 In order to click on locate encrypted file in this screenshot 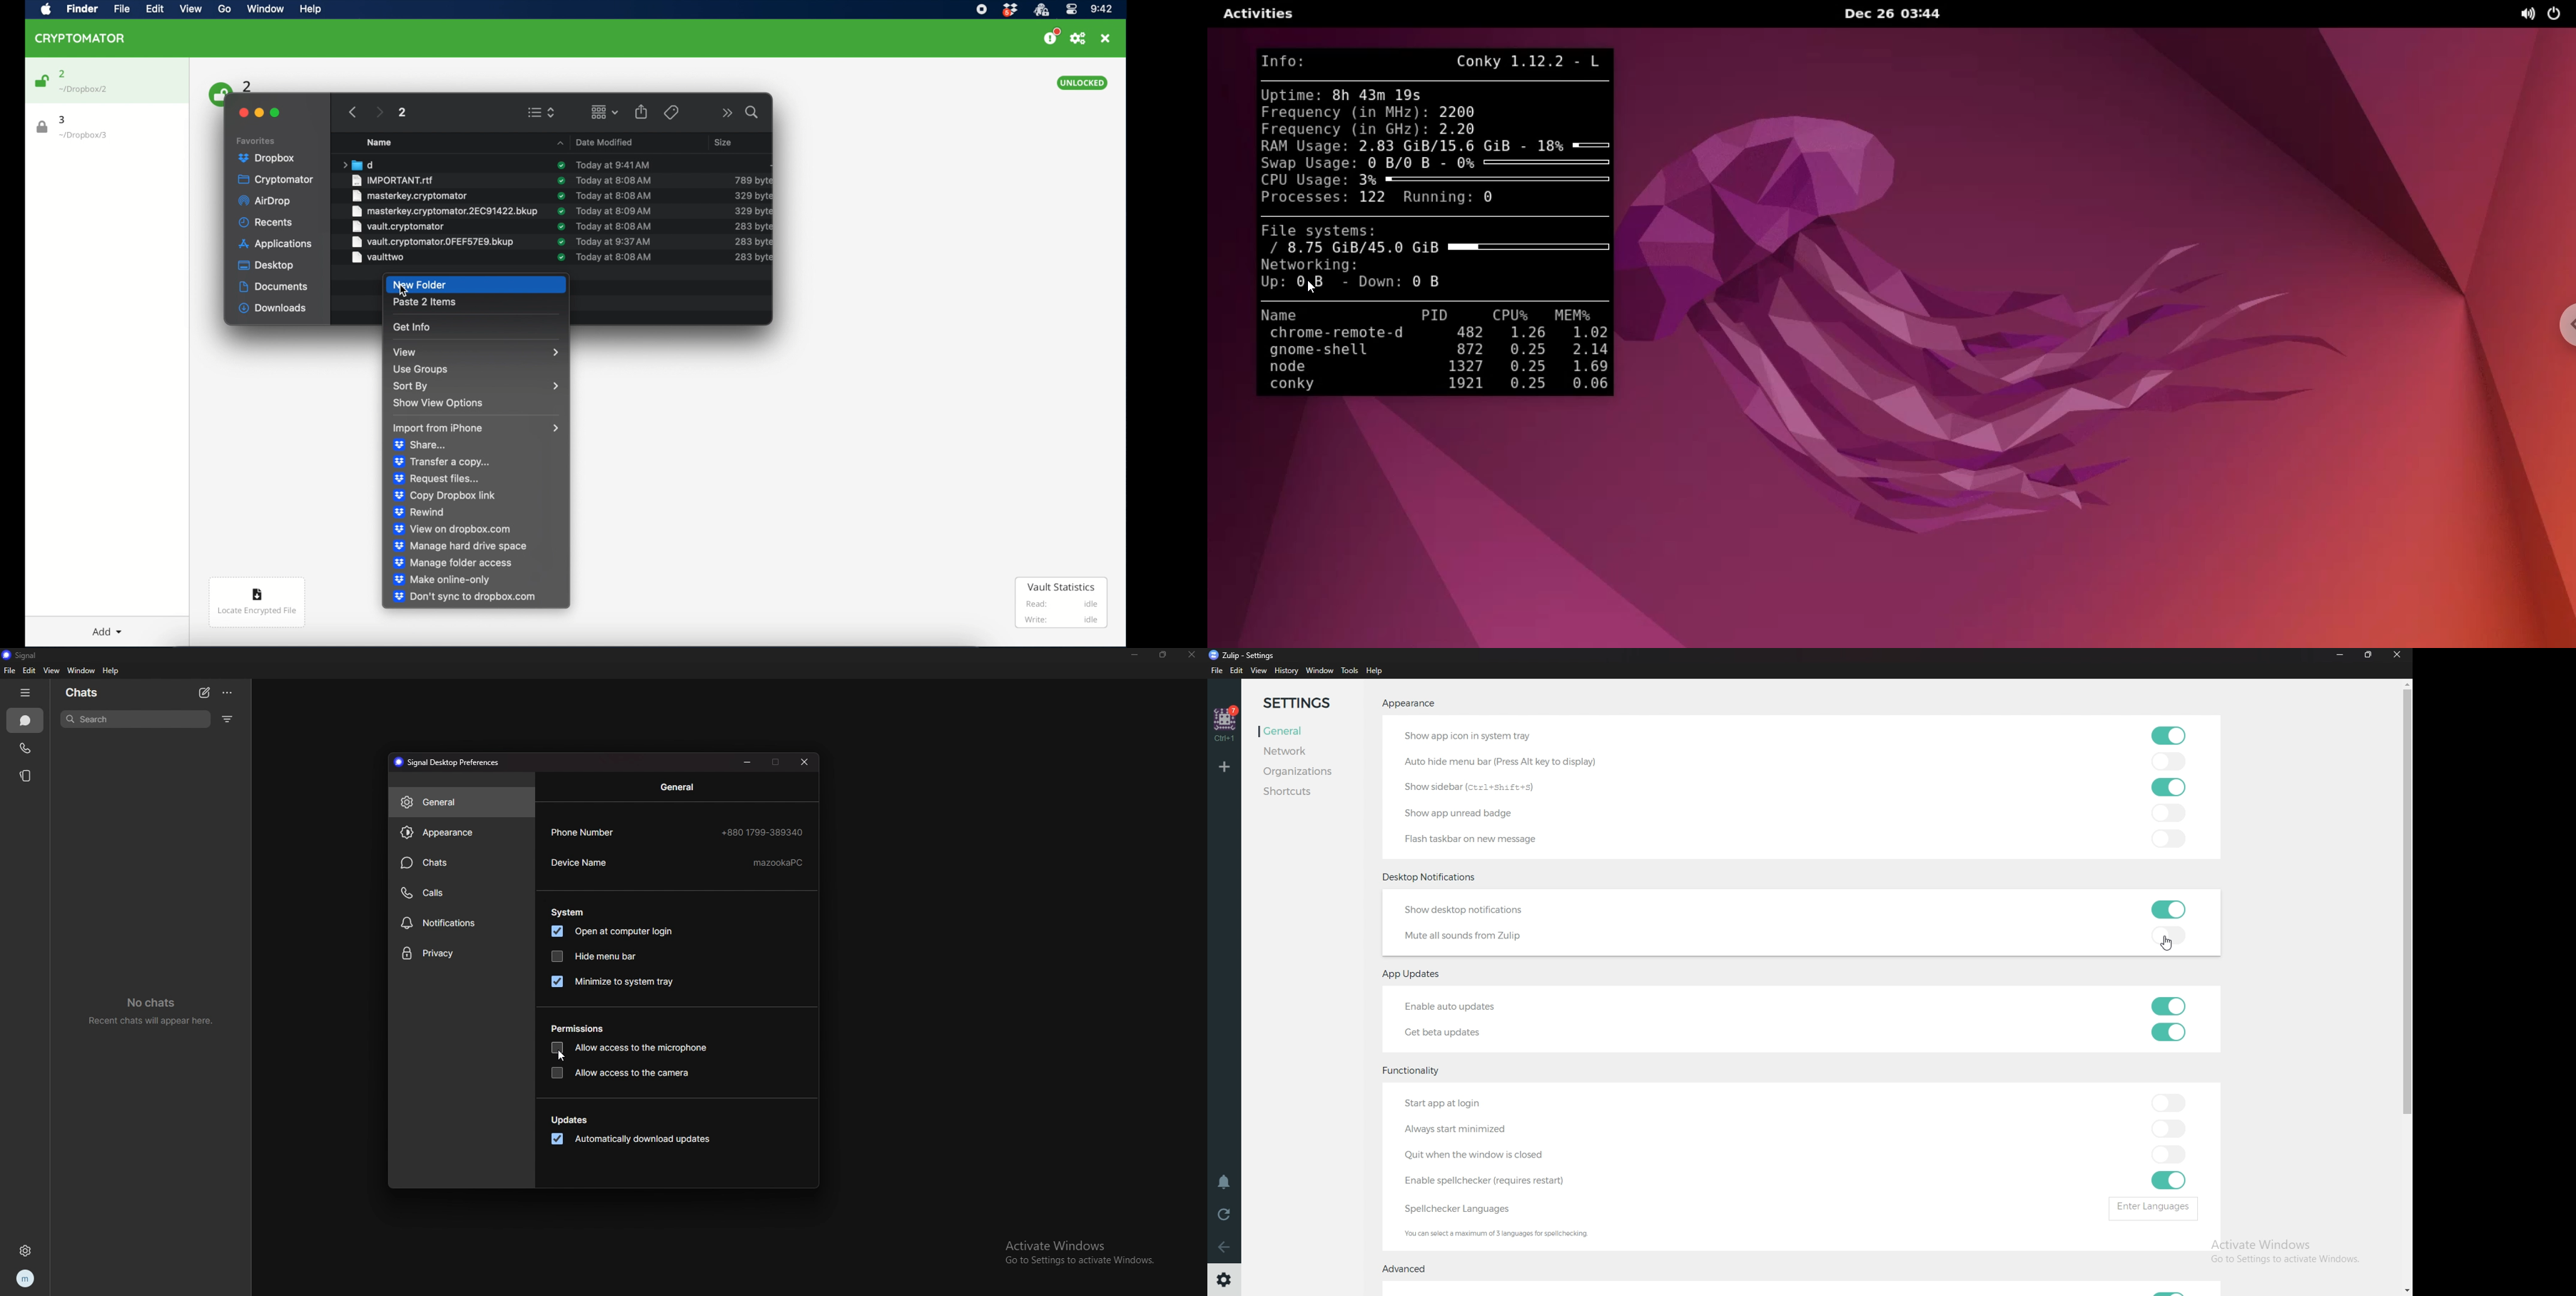, I will do `click(257, 602)`.